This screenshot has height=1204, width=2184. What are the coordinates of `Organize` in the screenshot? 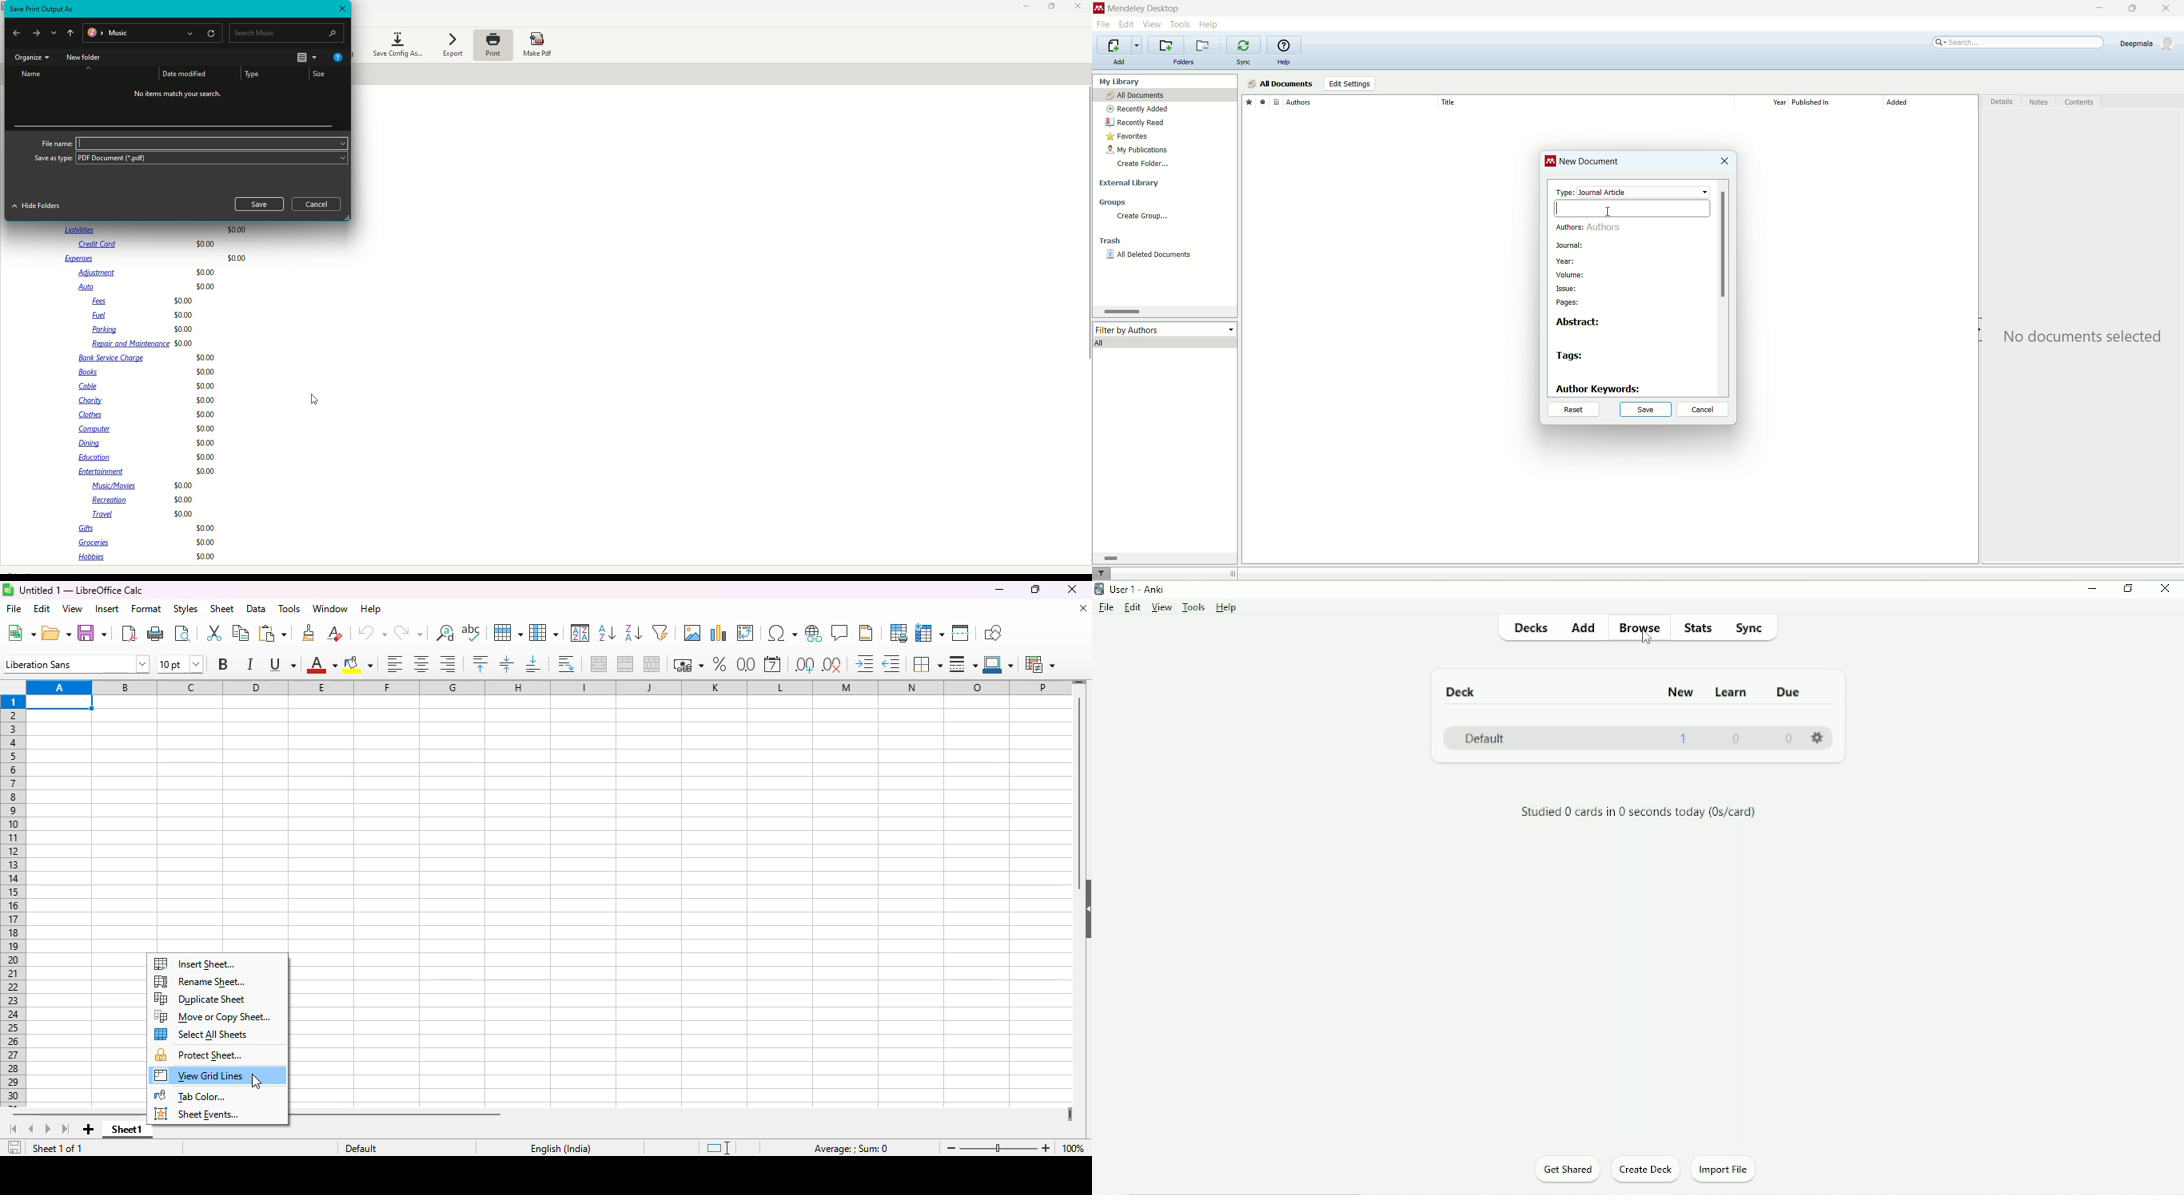 It's located at (31, 58).